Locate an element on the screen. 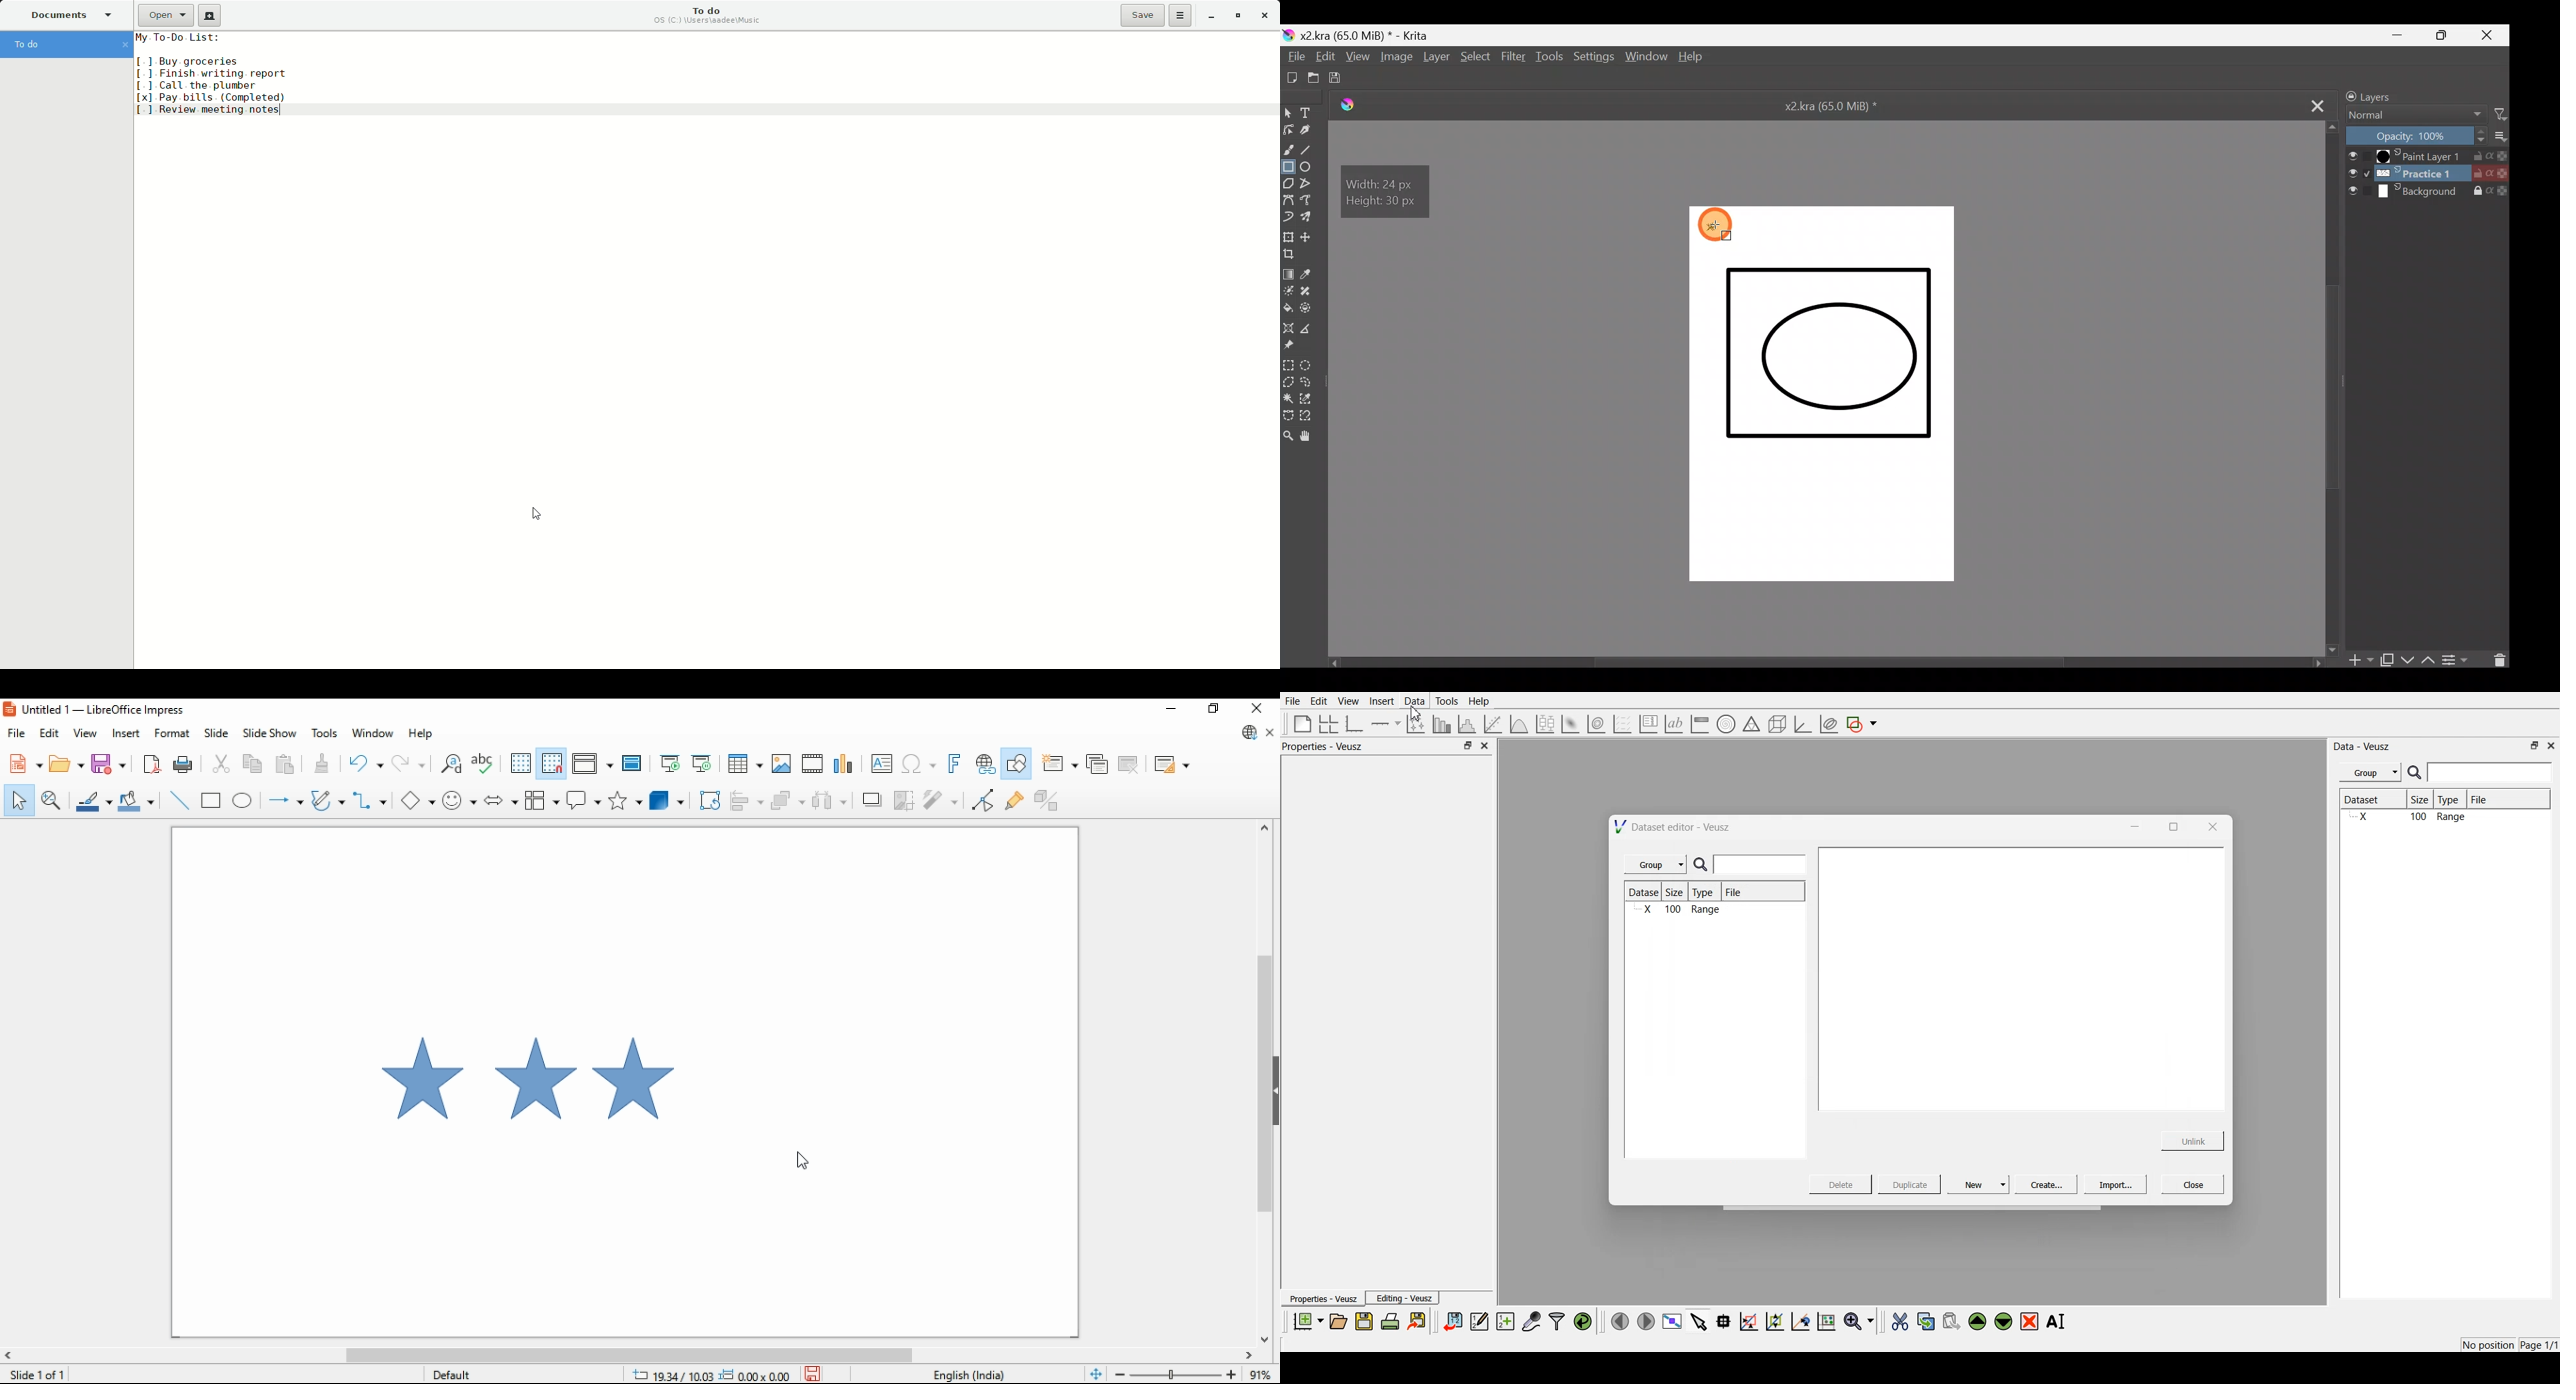 The width and height of the screenshot is (2576, 1400). lines and arrows is located at coordinates (286, 800).